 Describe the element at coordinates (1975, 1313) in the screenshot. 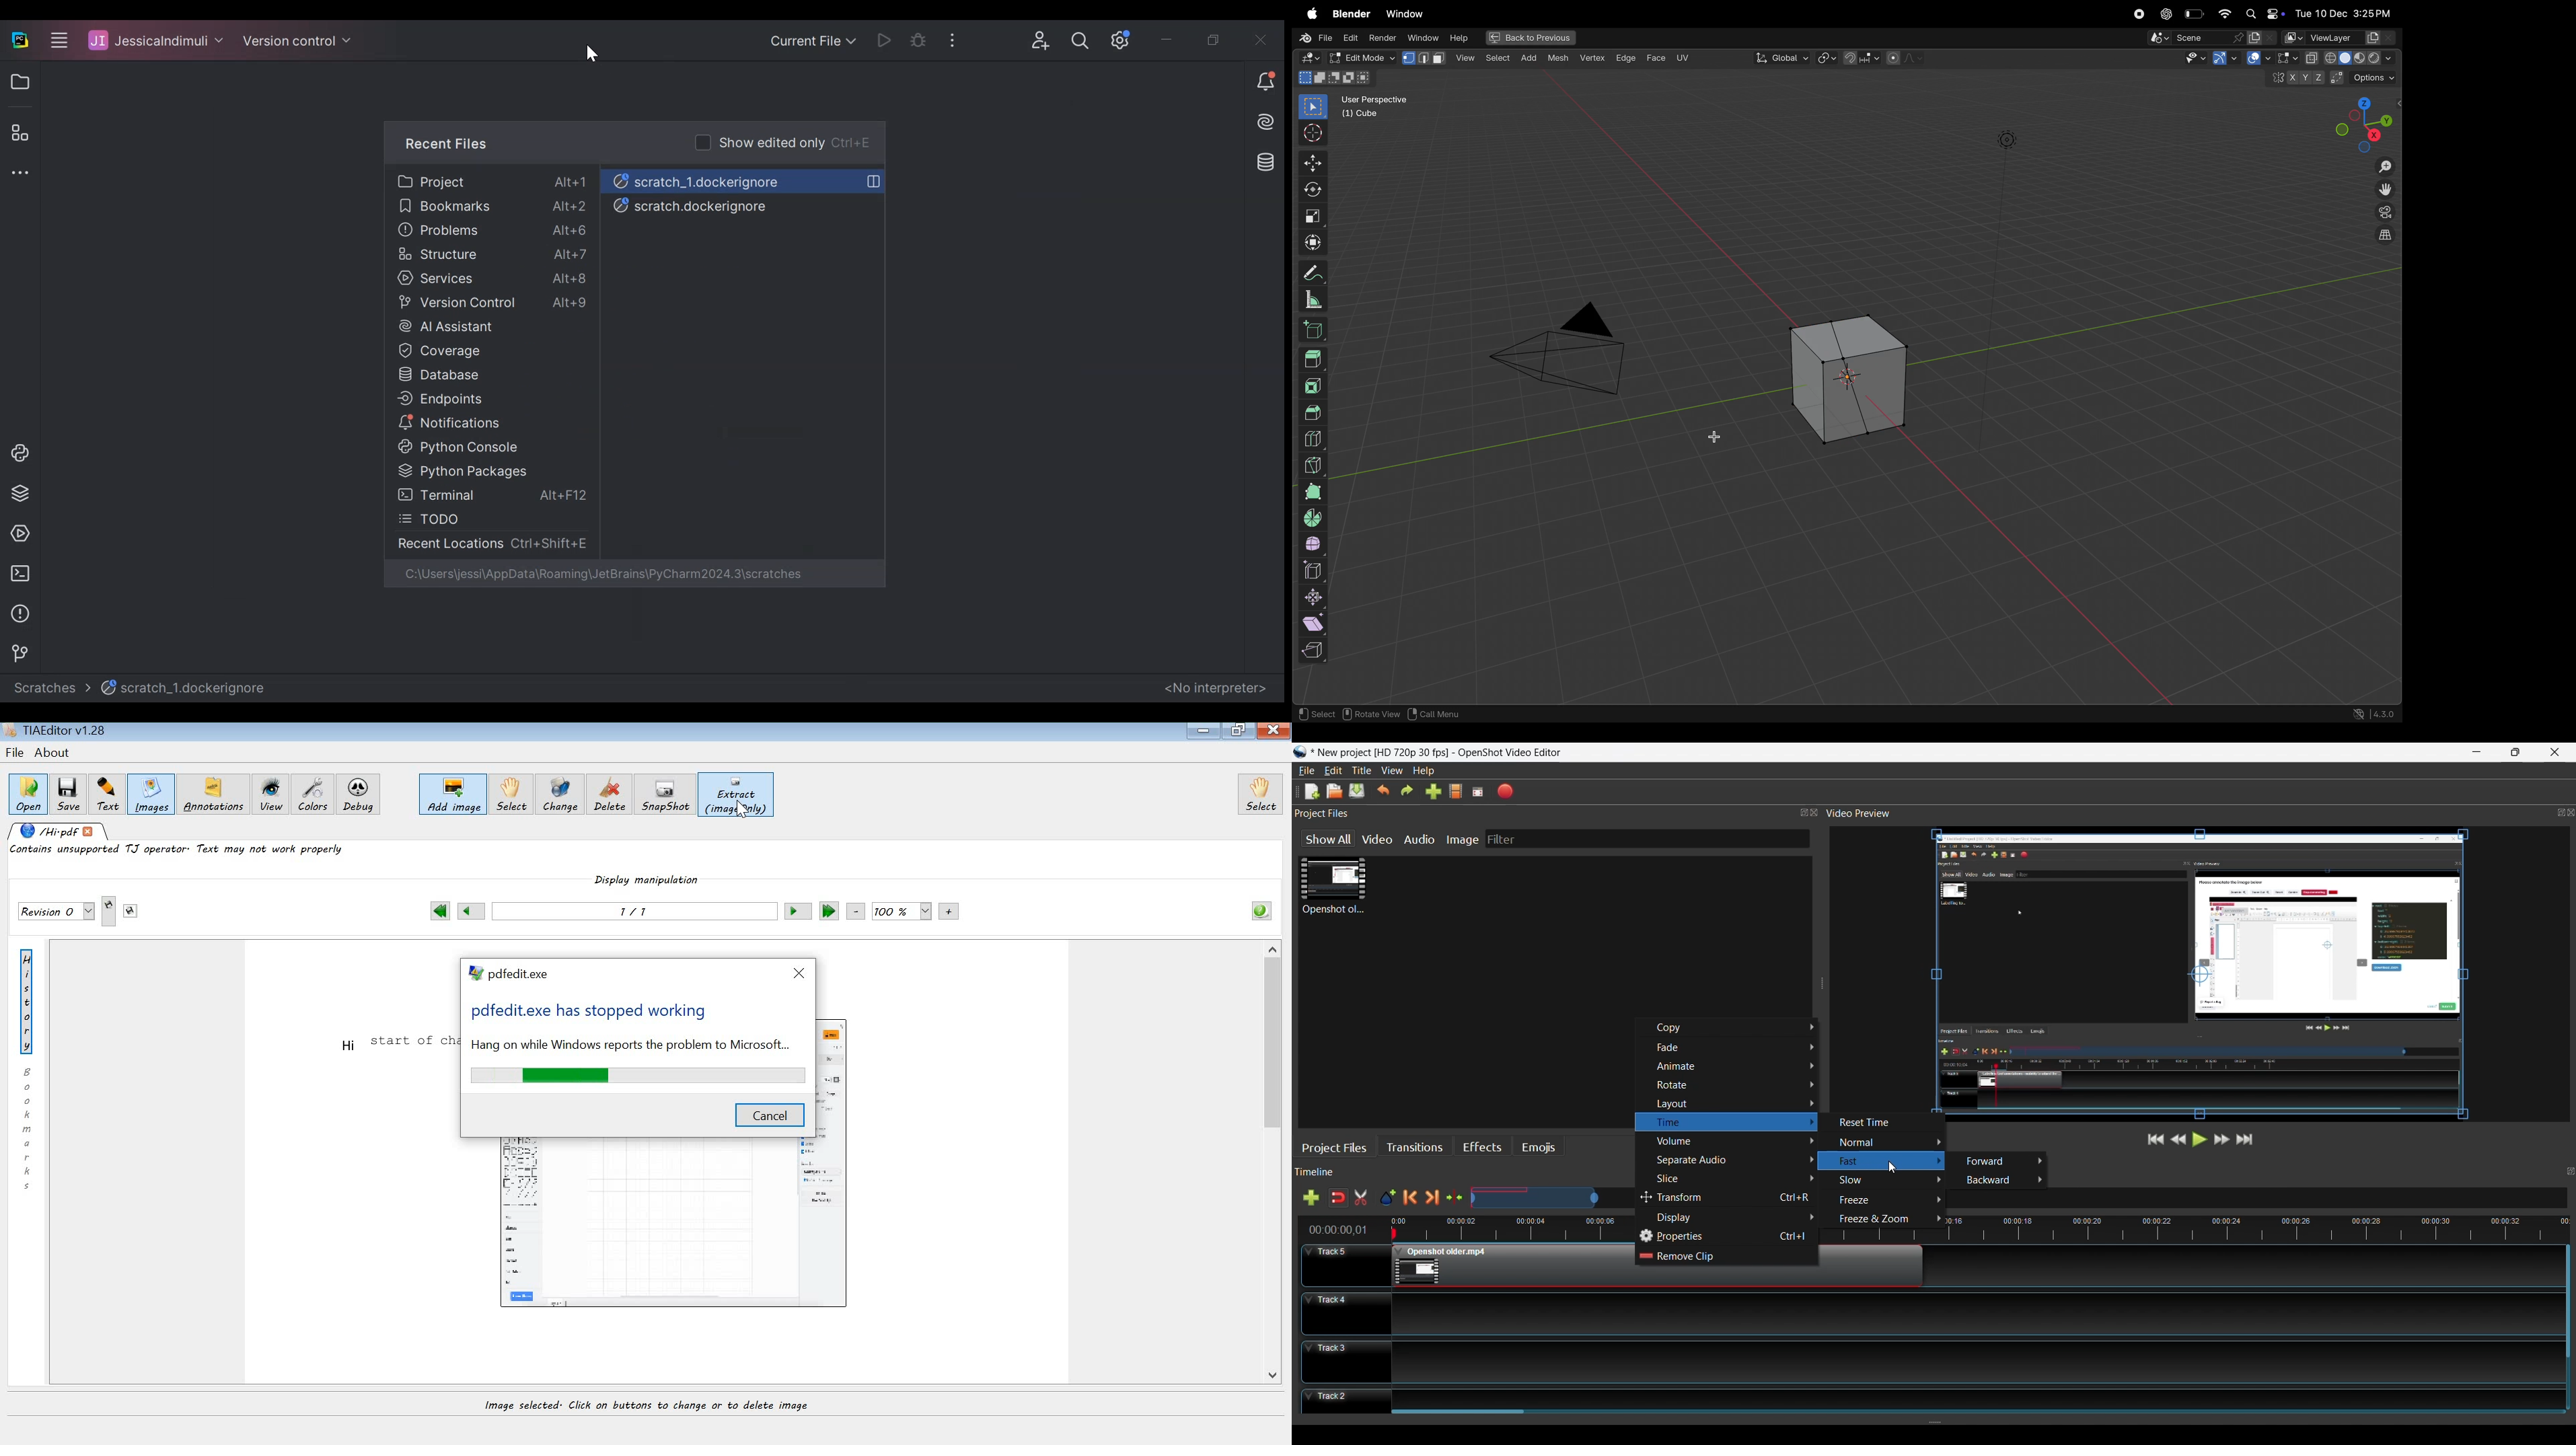

I see `Track Panel` at that location.